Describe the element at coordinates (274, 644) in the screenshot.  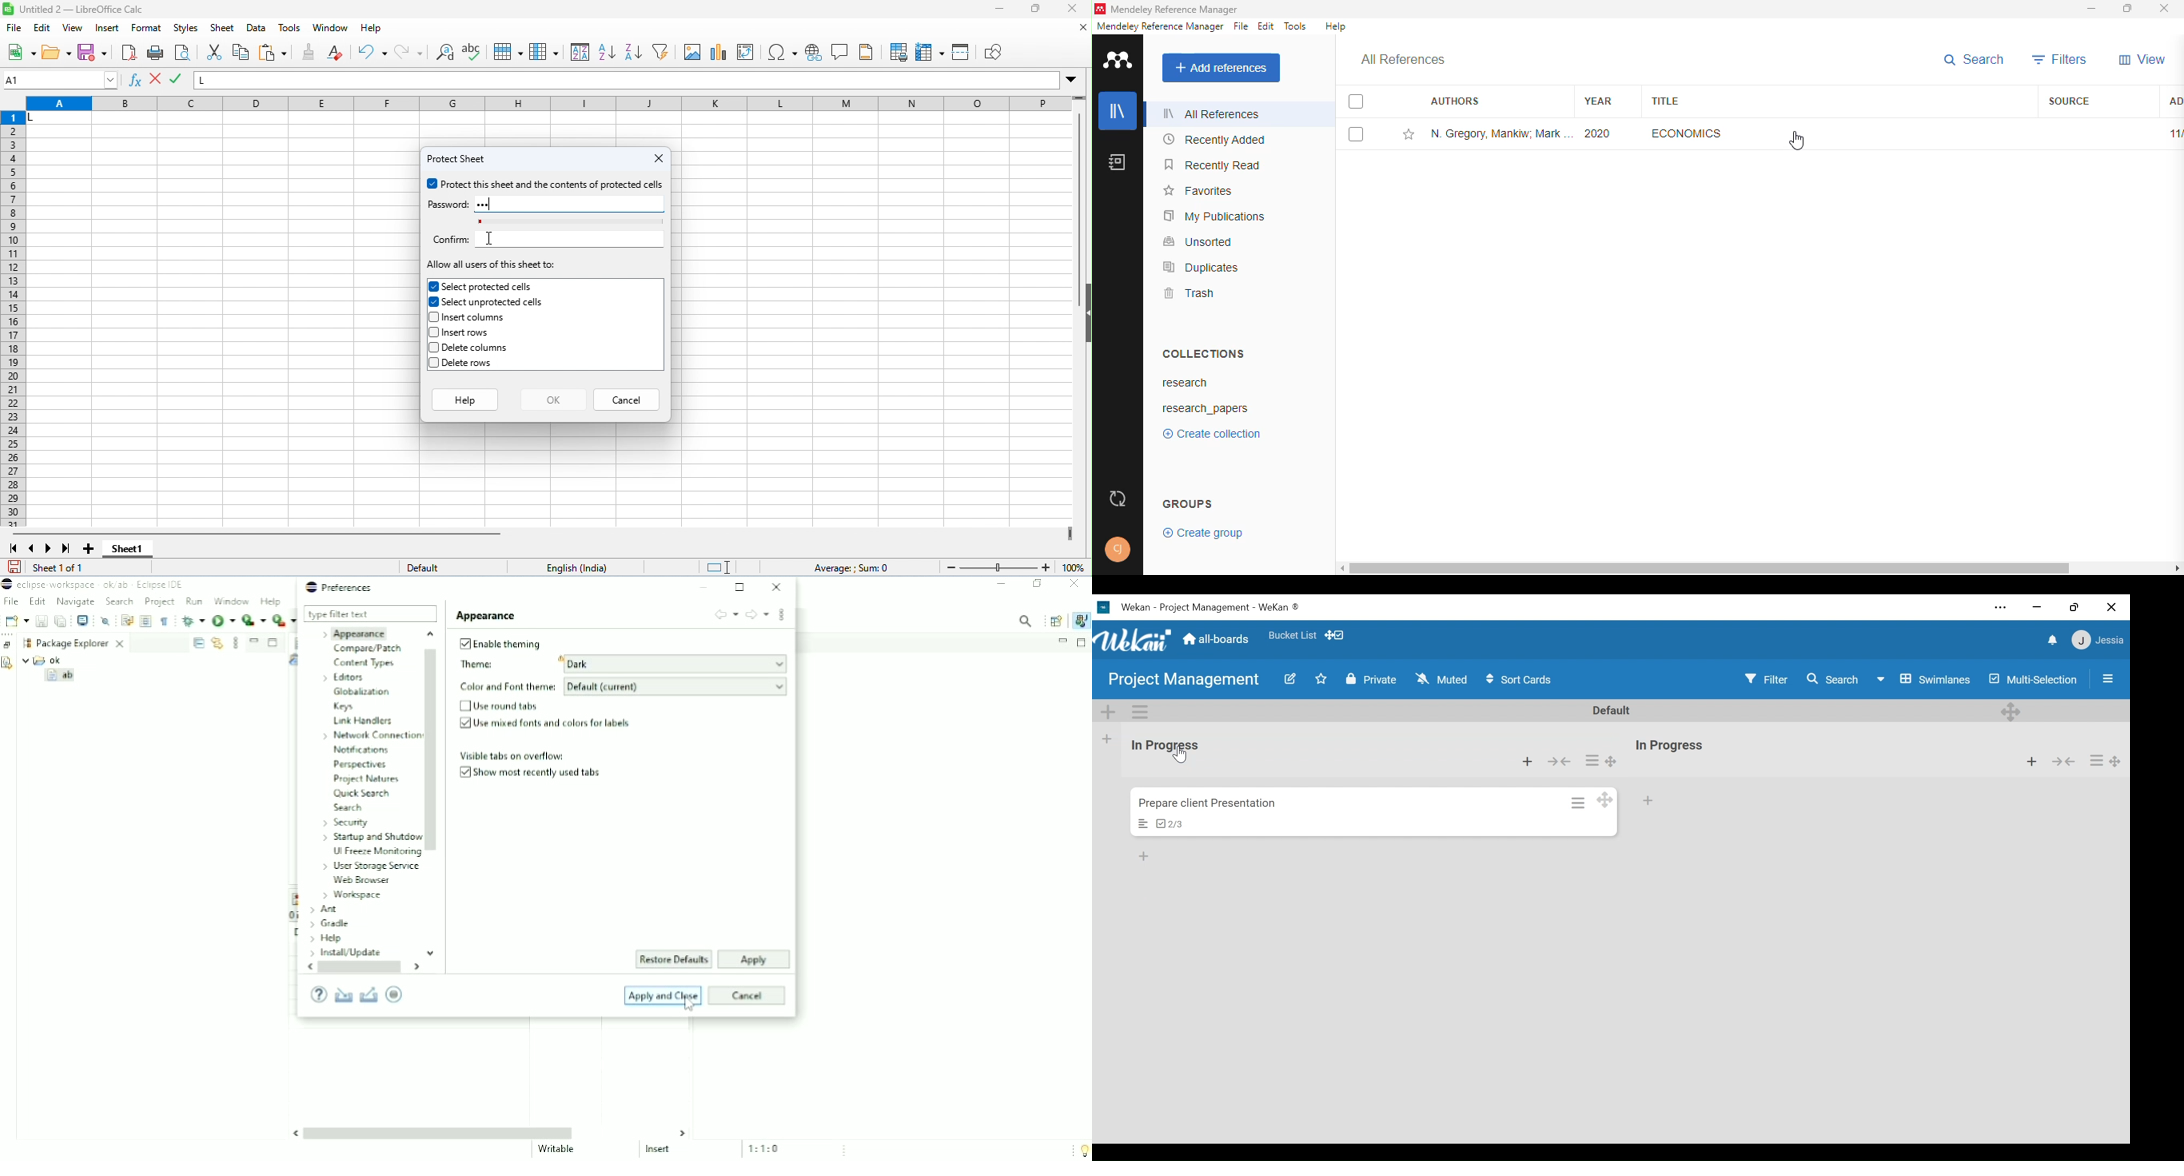
I see `Maximize` at that location.